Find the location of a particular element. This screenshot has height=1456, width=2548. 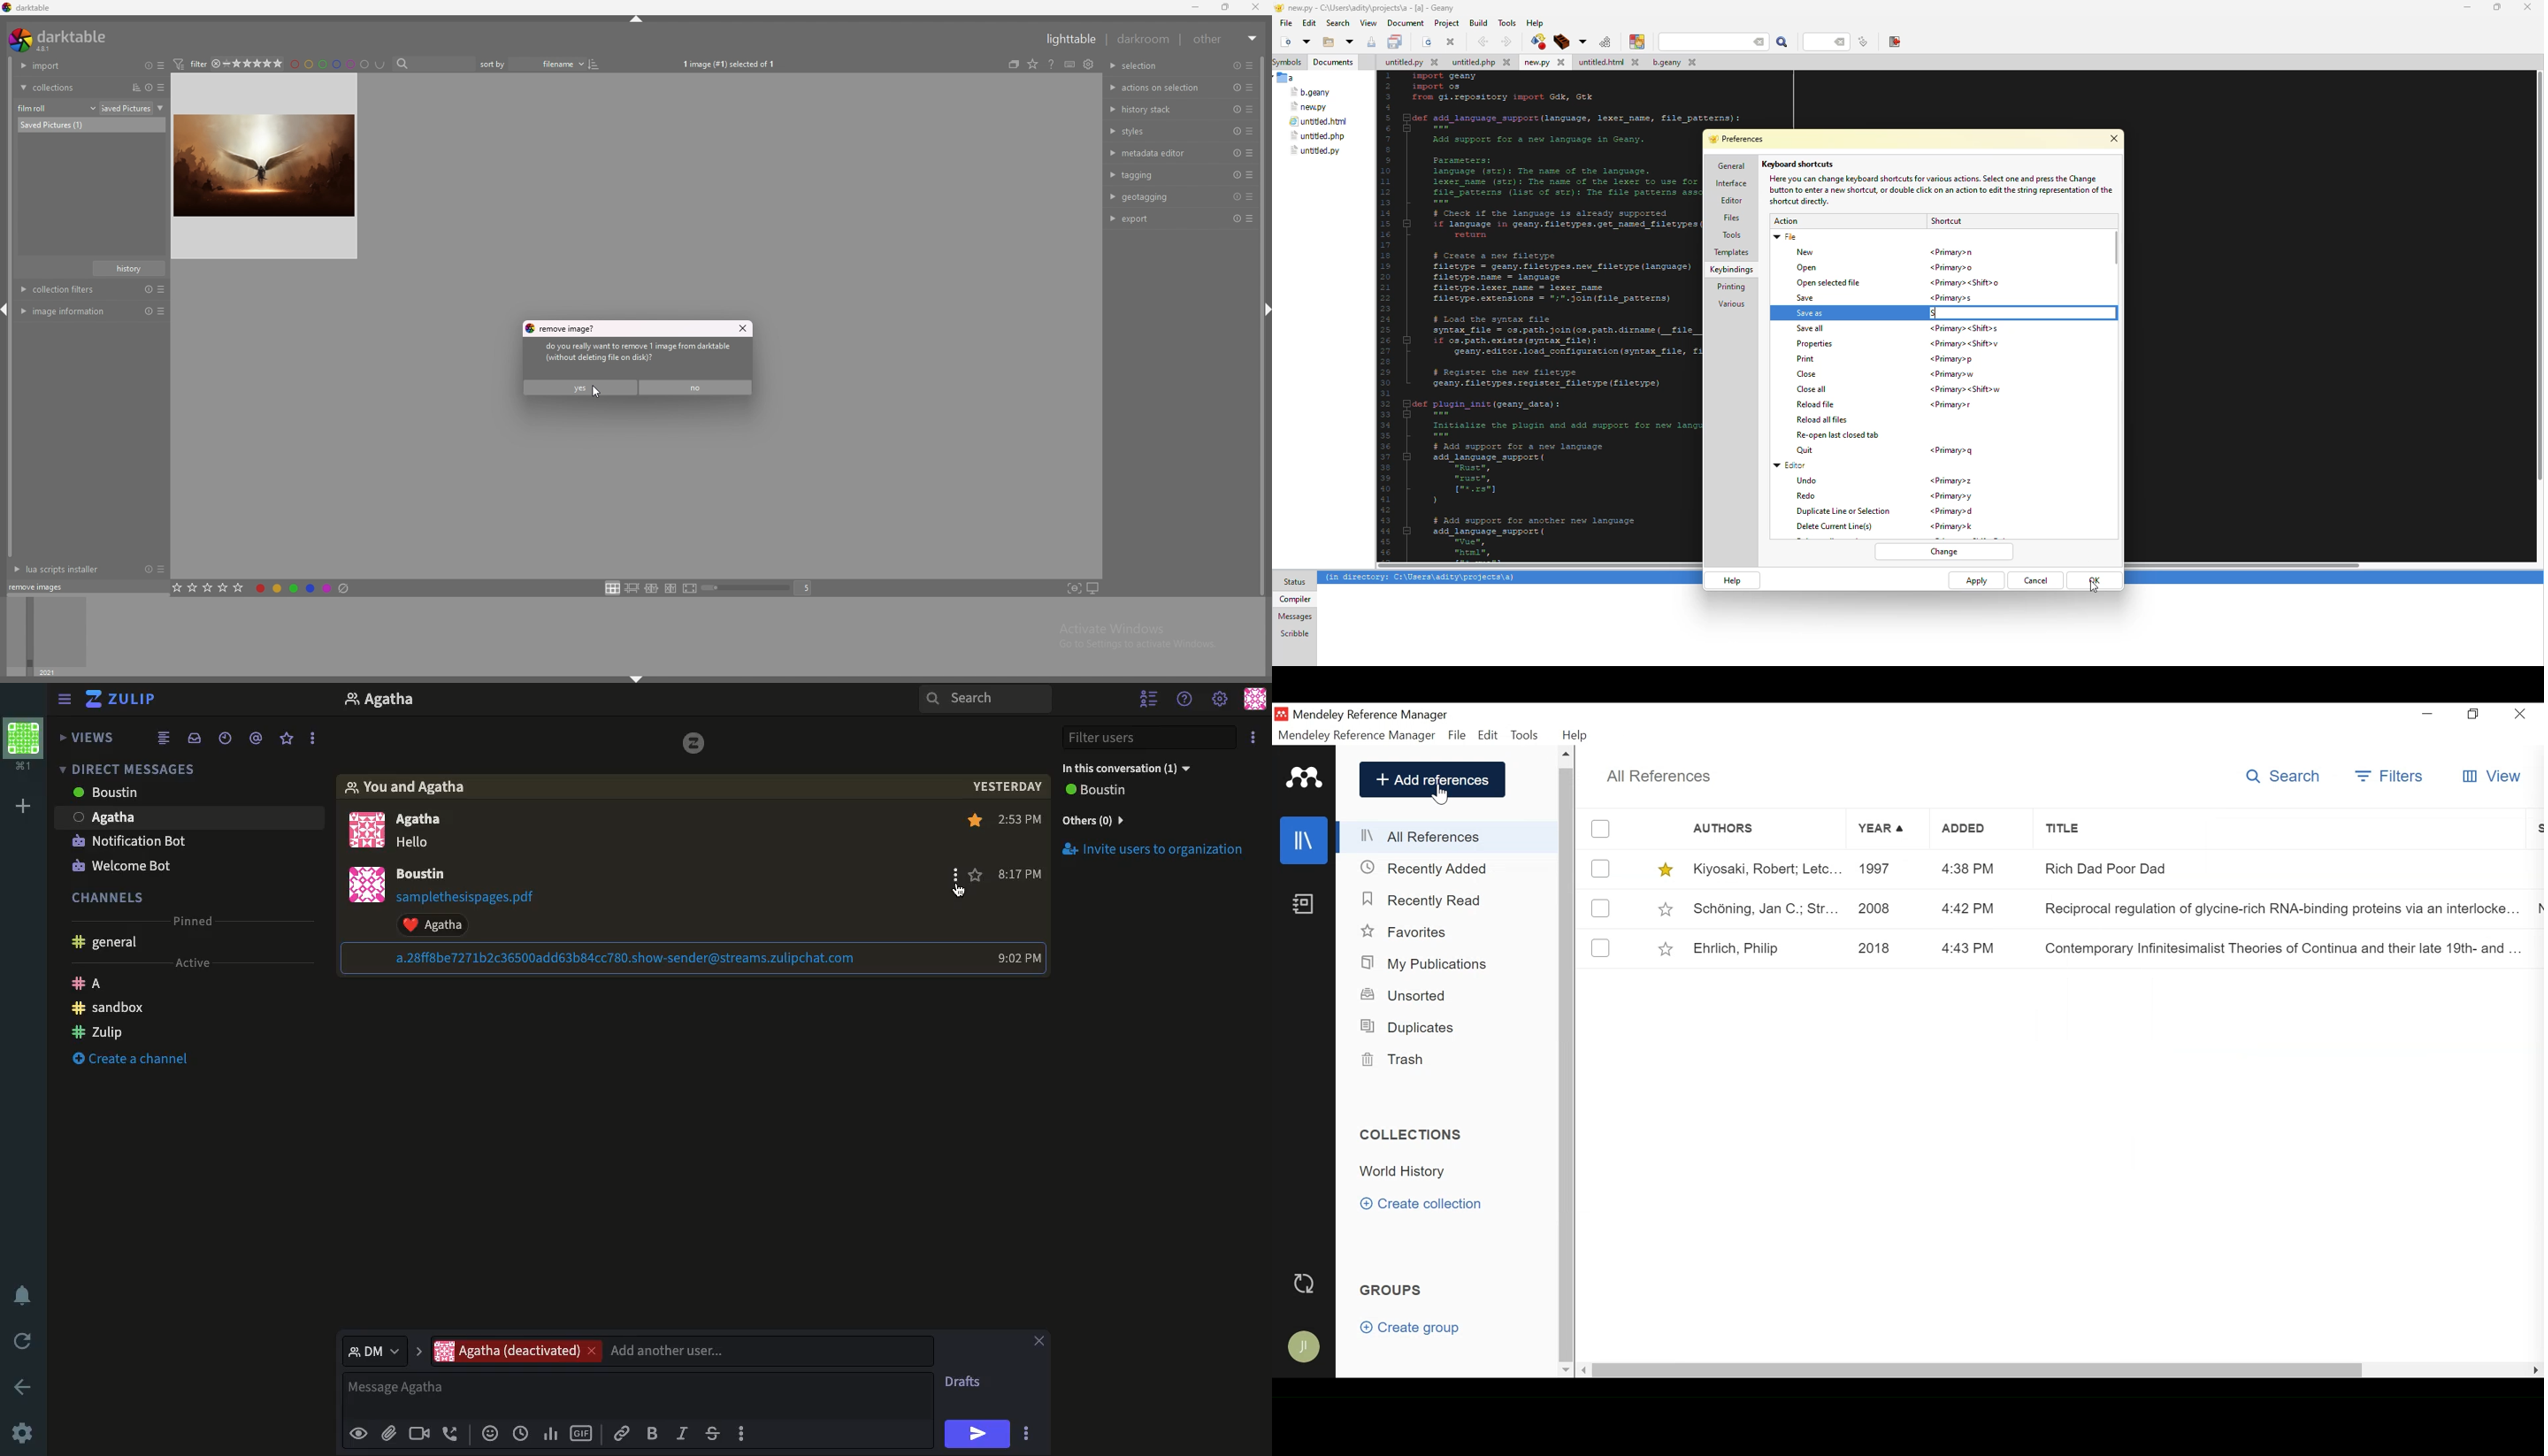

Help is located at coordinates (1184, 700).